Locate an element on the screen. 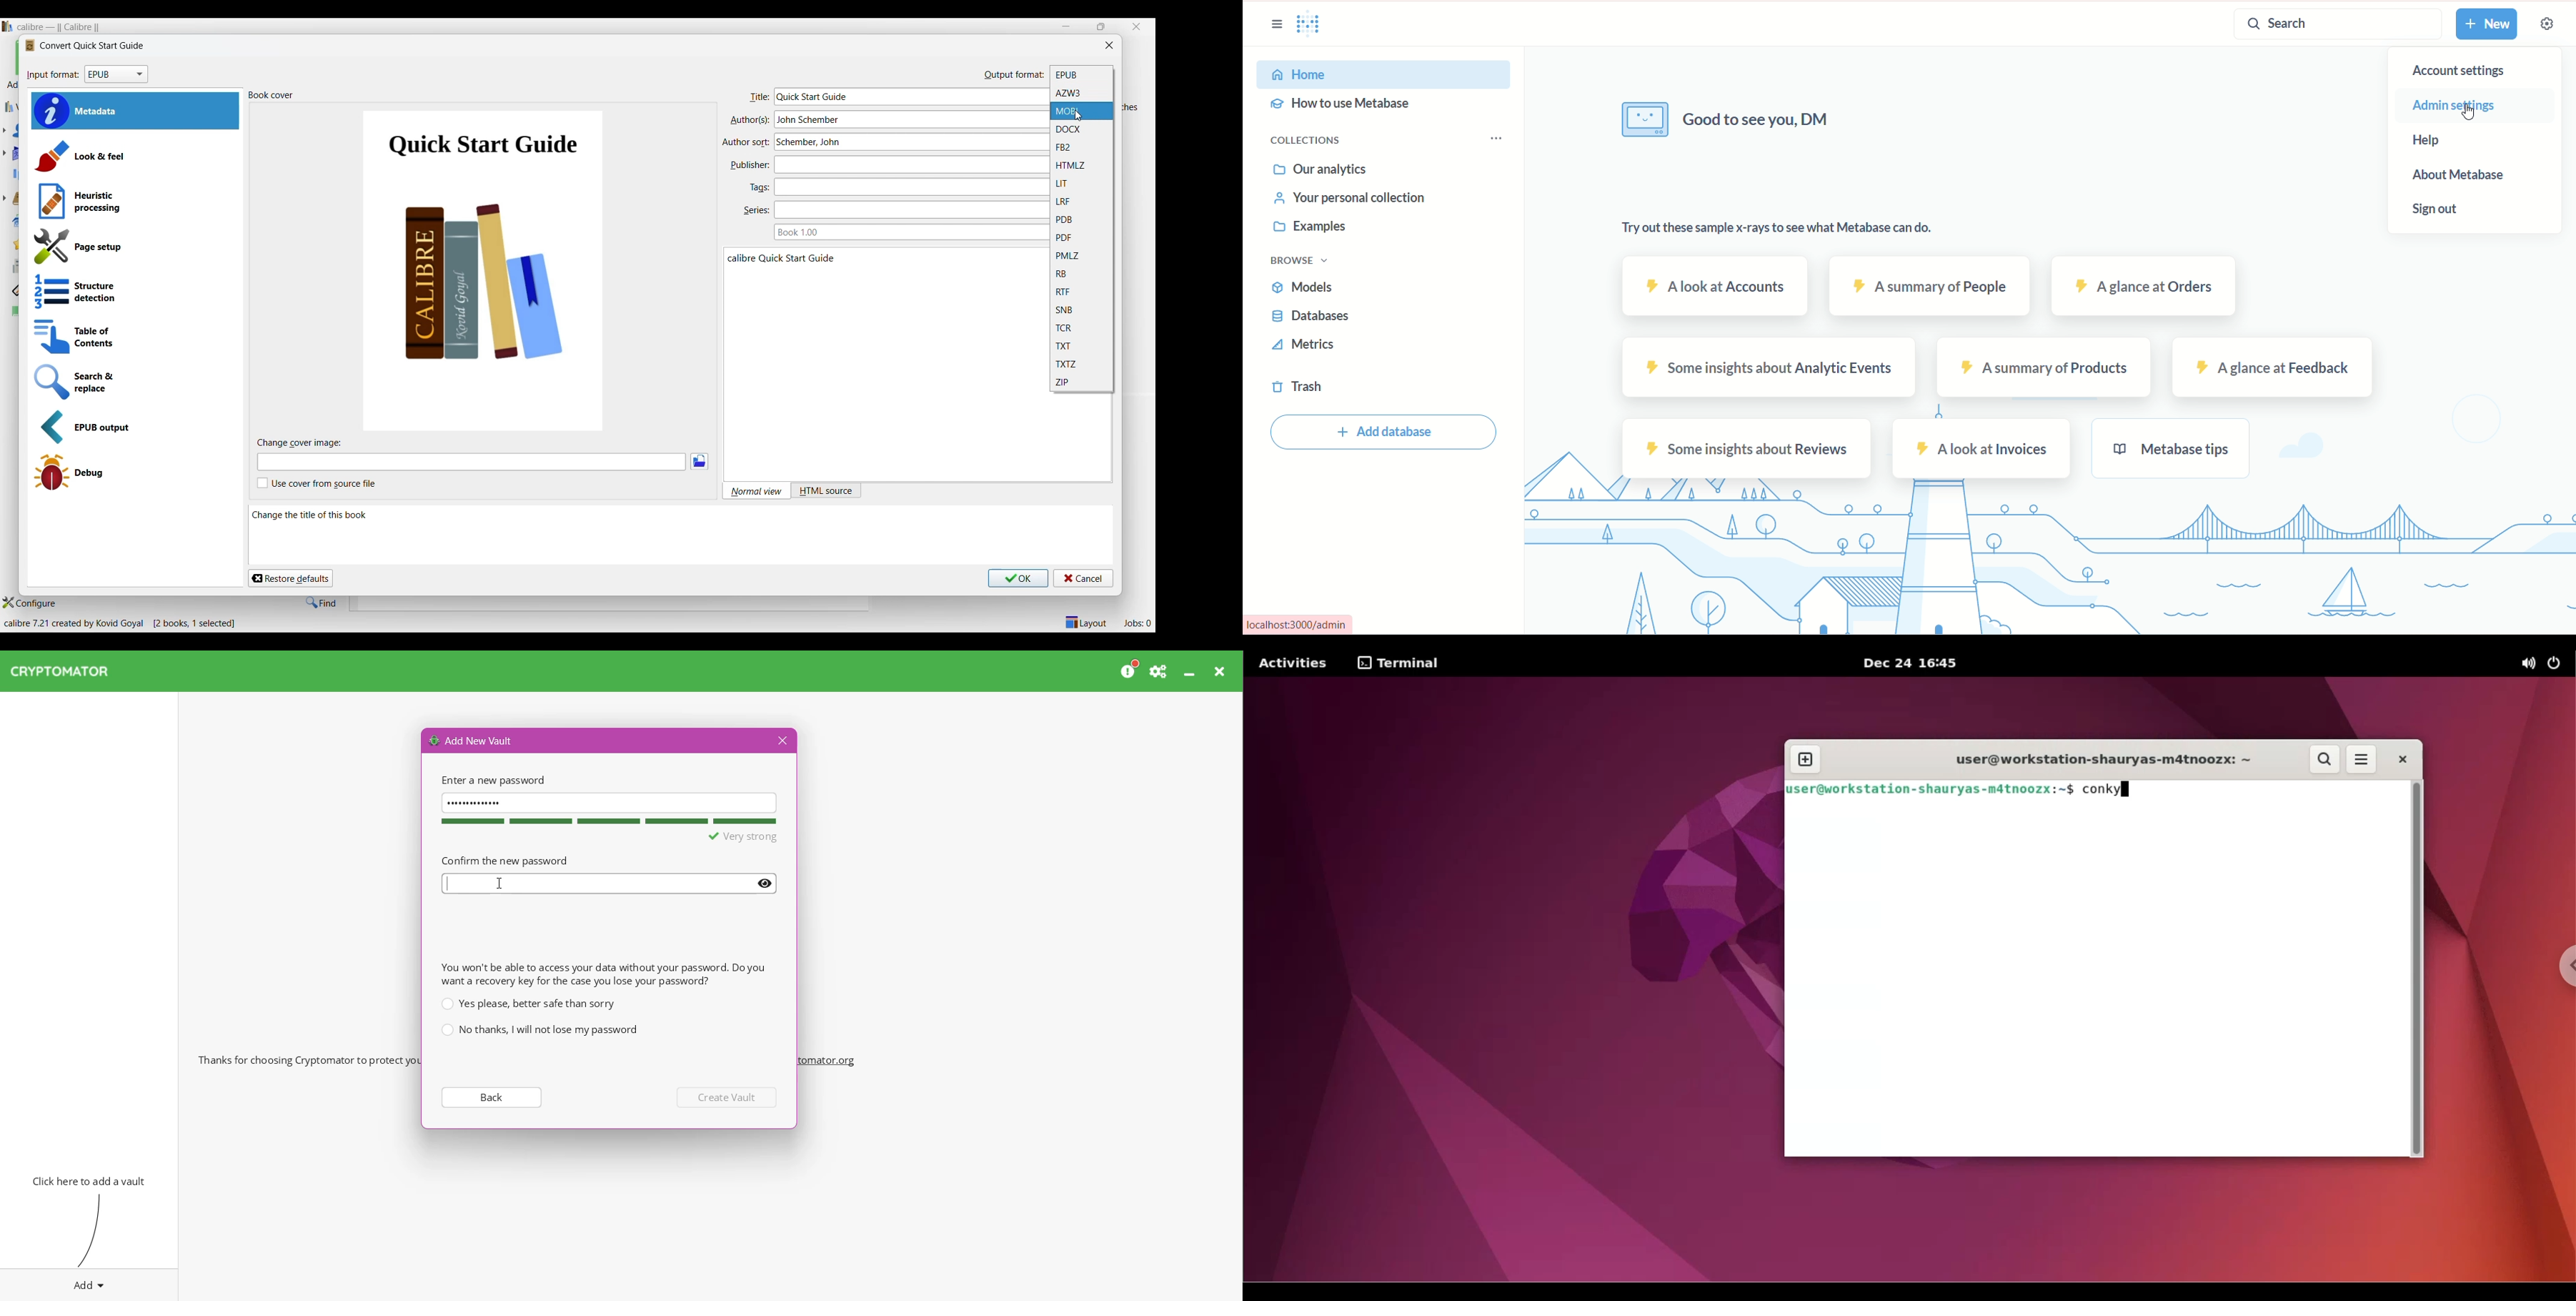 The width and height of the screenshot is (2576, 1316). AZW3 is located at coordinates (1083, 93).